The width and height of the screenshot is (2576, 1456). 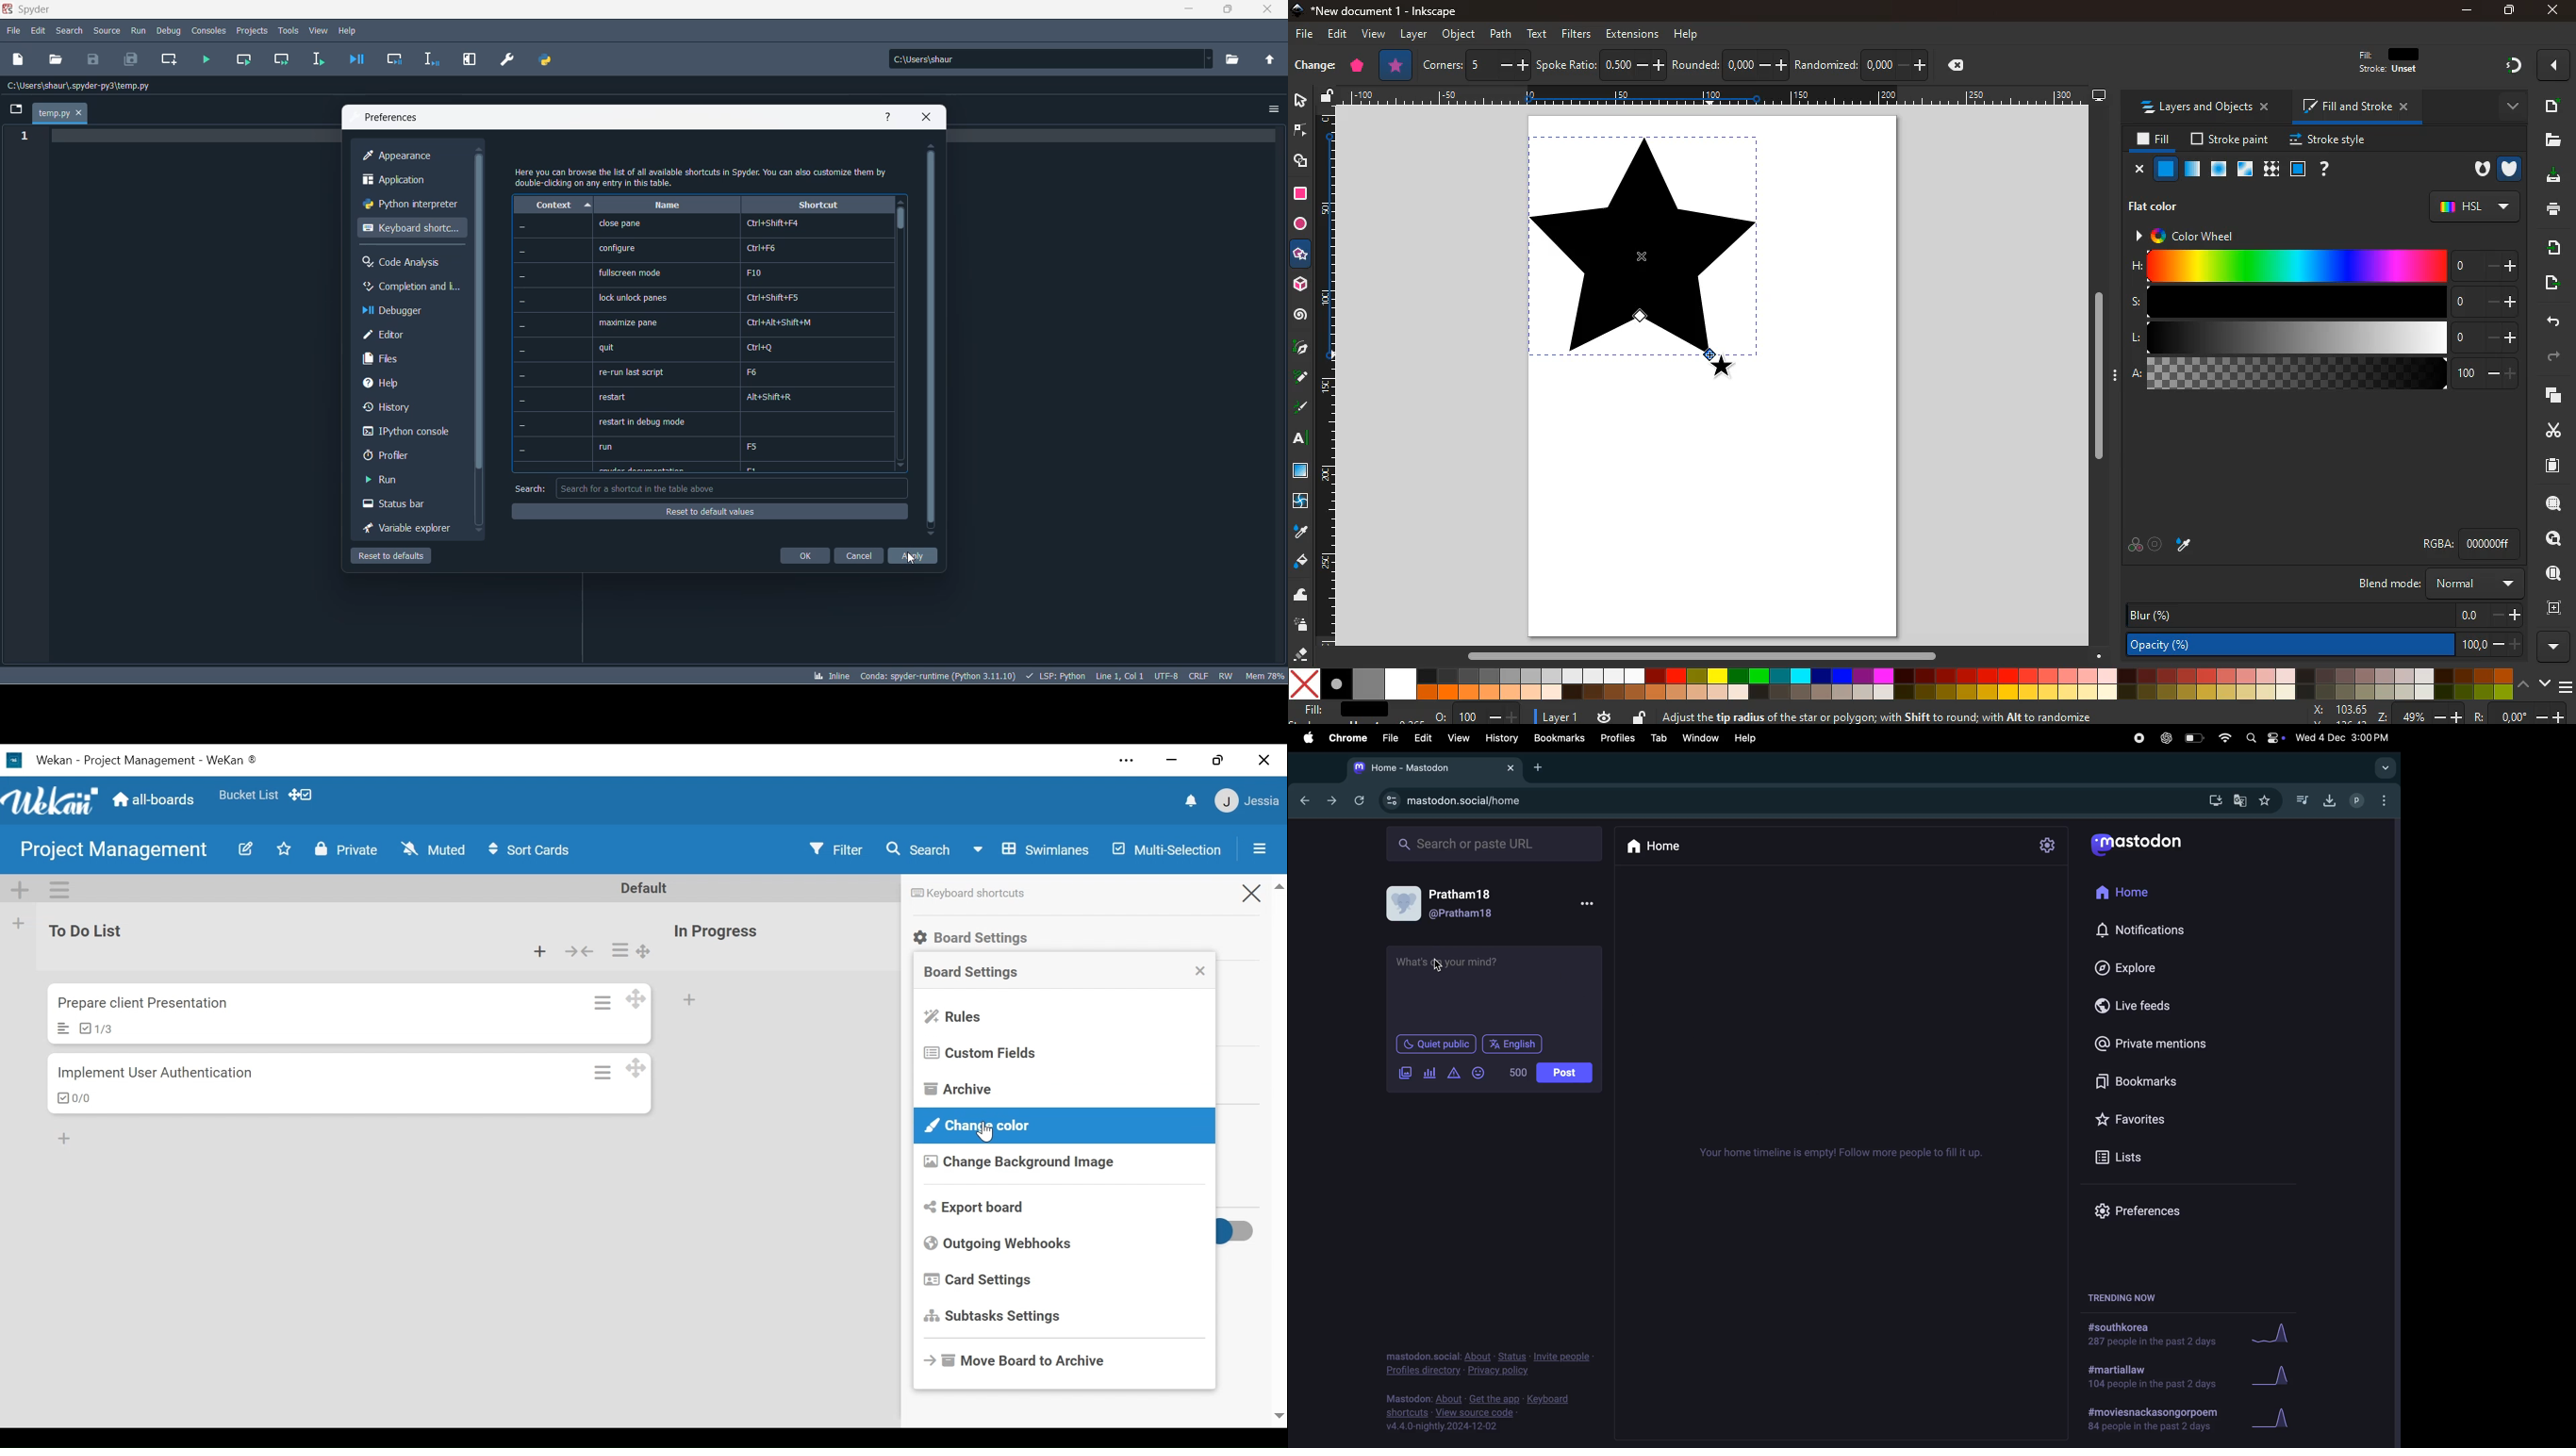 What do you see at coordinates (614, 398) in the screenshot?
I see `restart` at bounding box center [614, 398].